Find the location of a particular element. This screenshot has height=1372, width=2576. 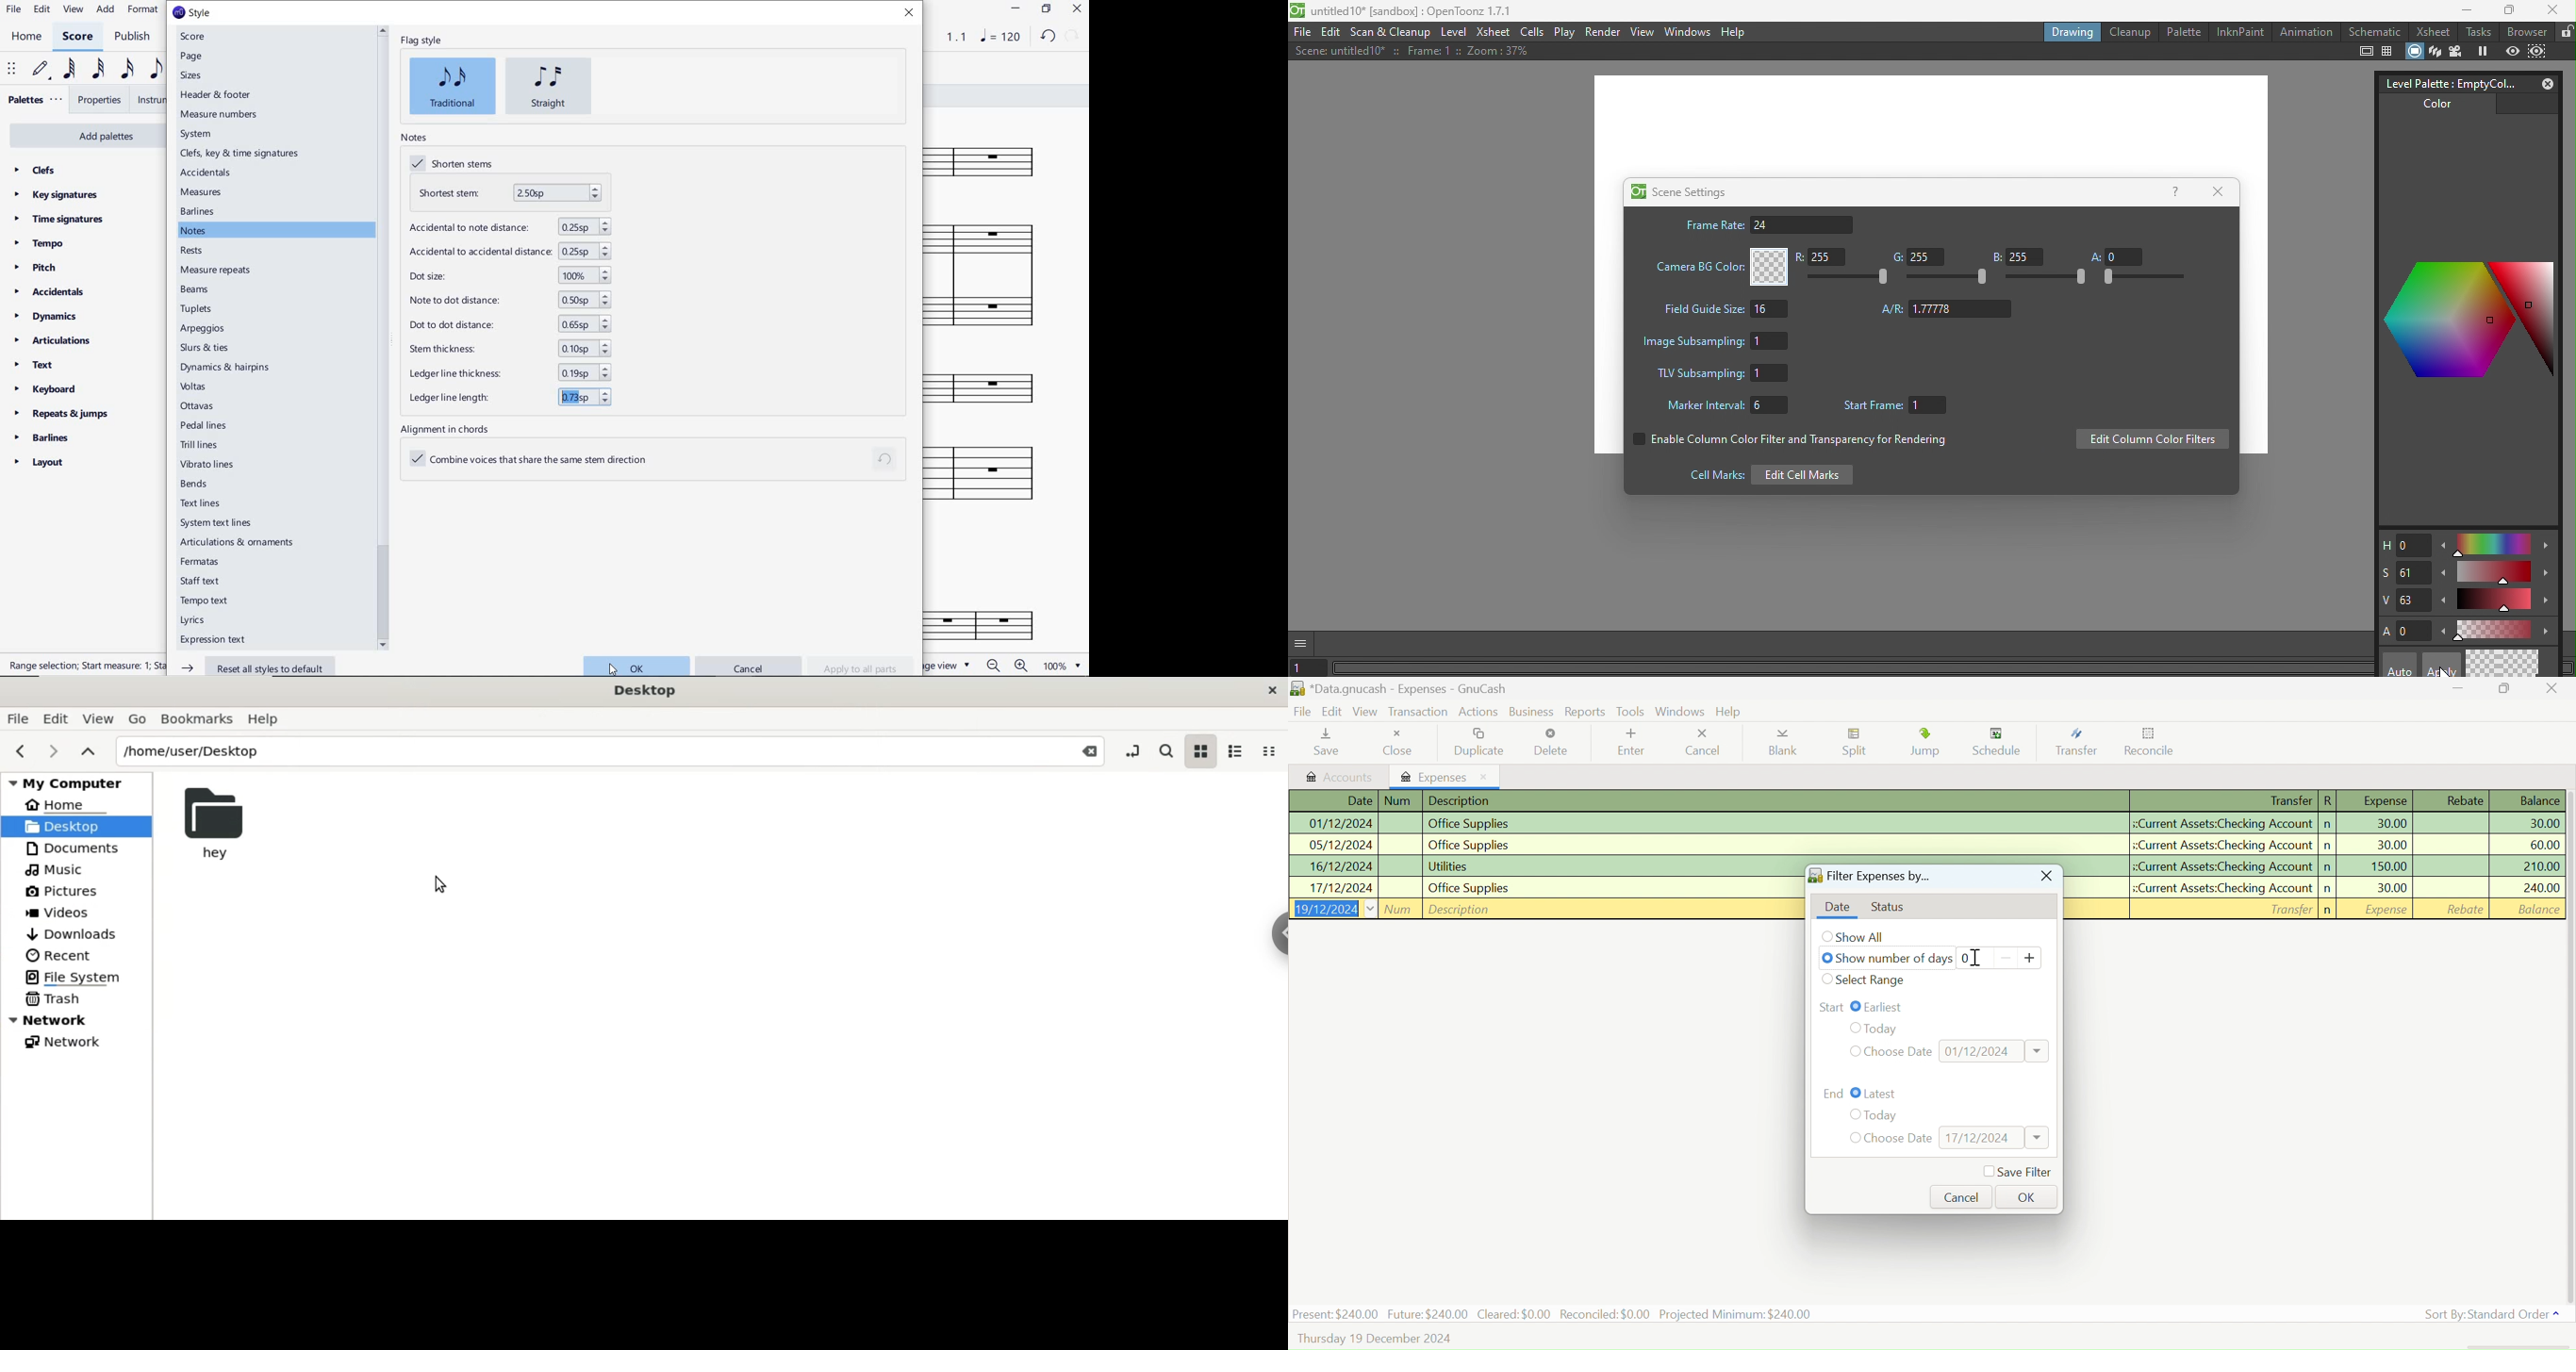

Save Filter Checkbox is located at coordinates (2017, 1173).